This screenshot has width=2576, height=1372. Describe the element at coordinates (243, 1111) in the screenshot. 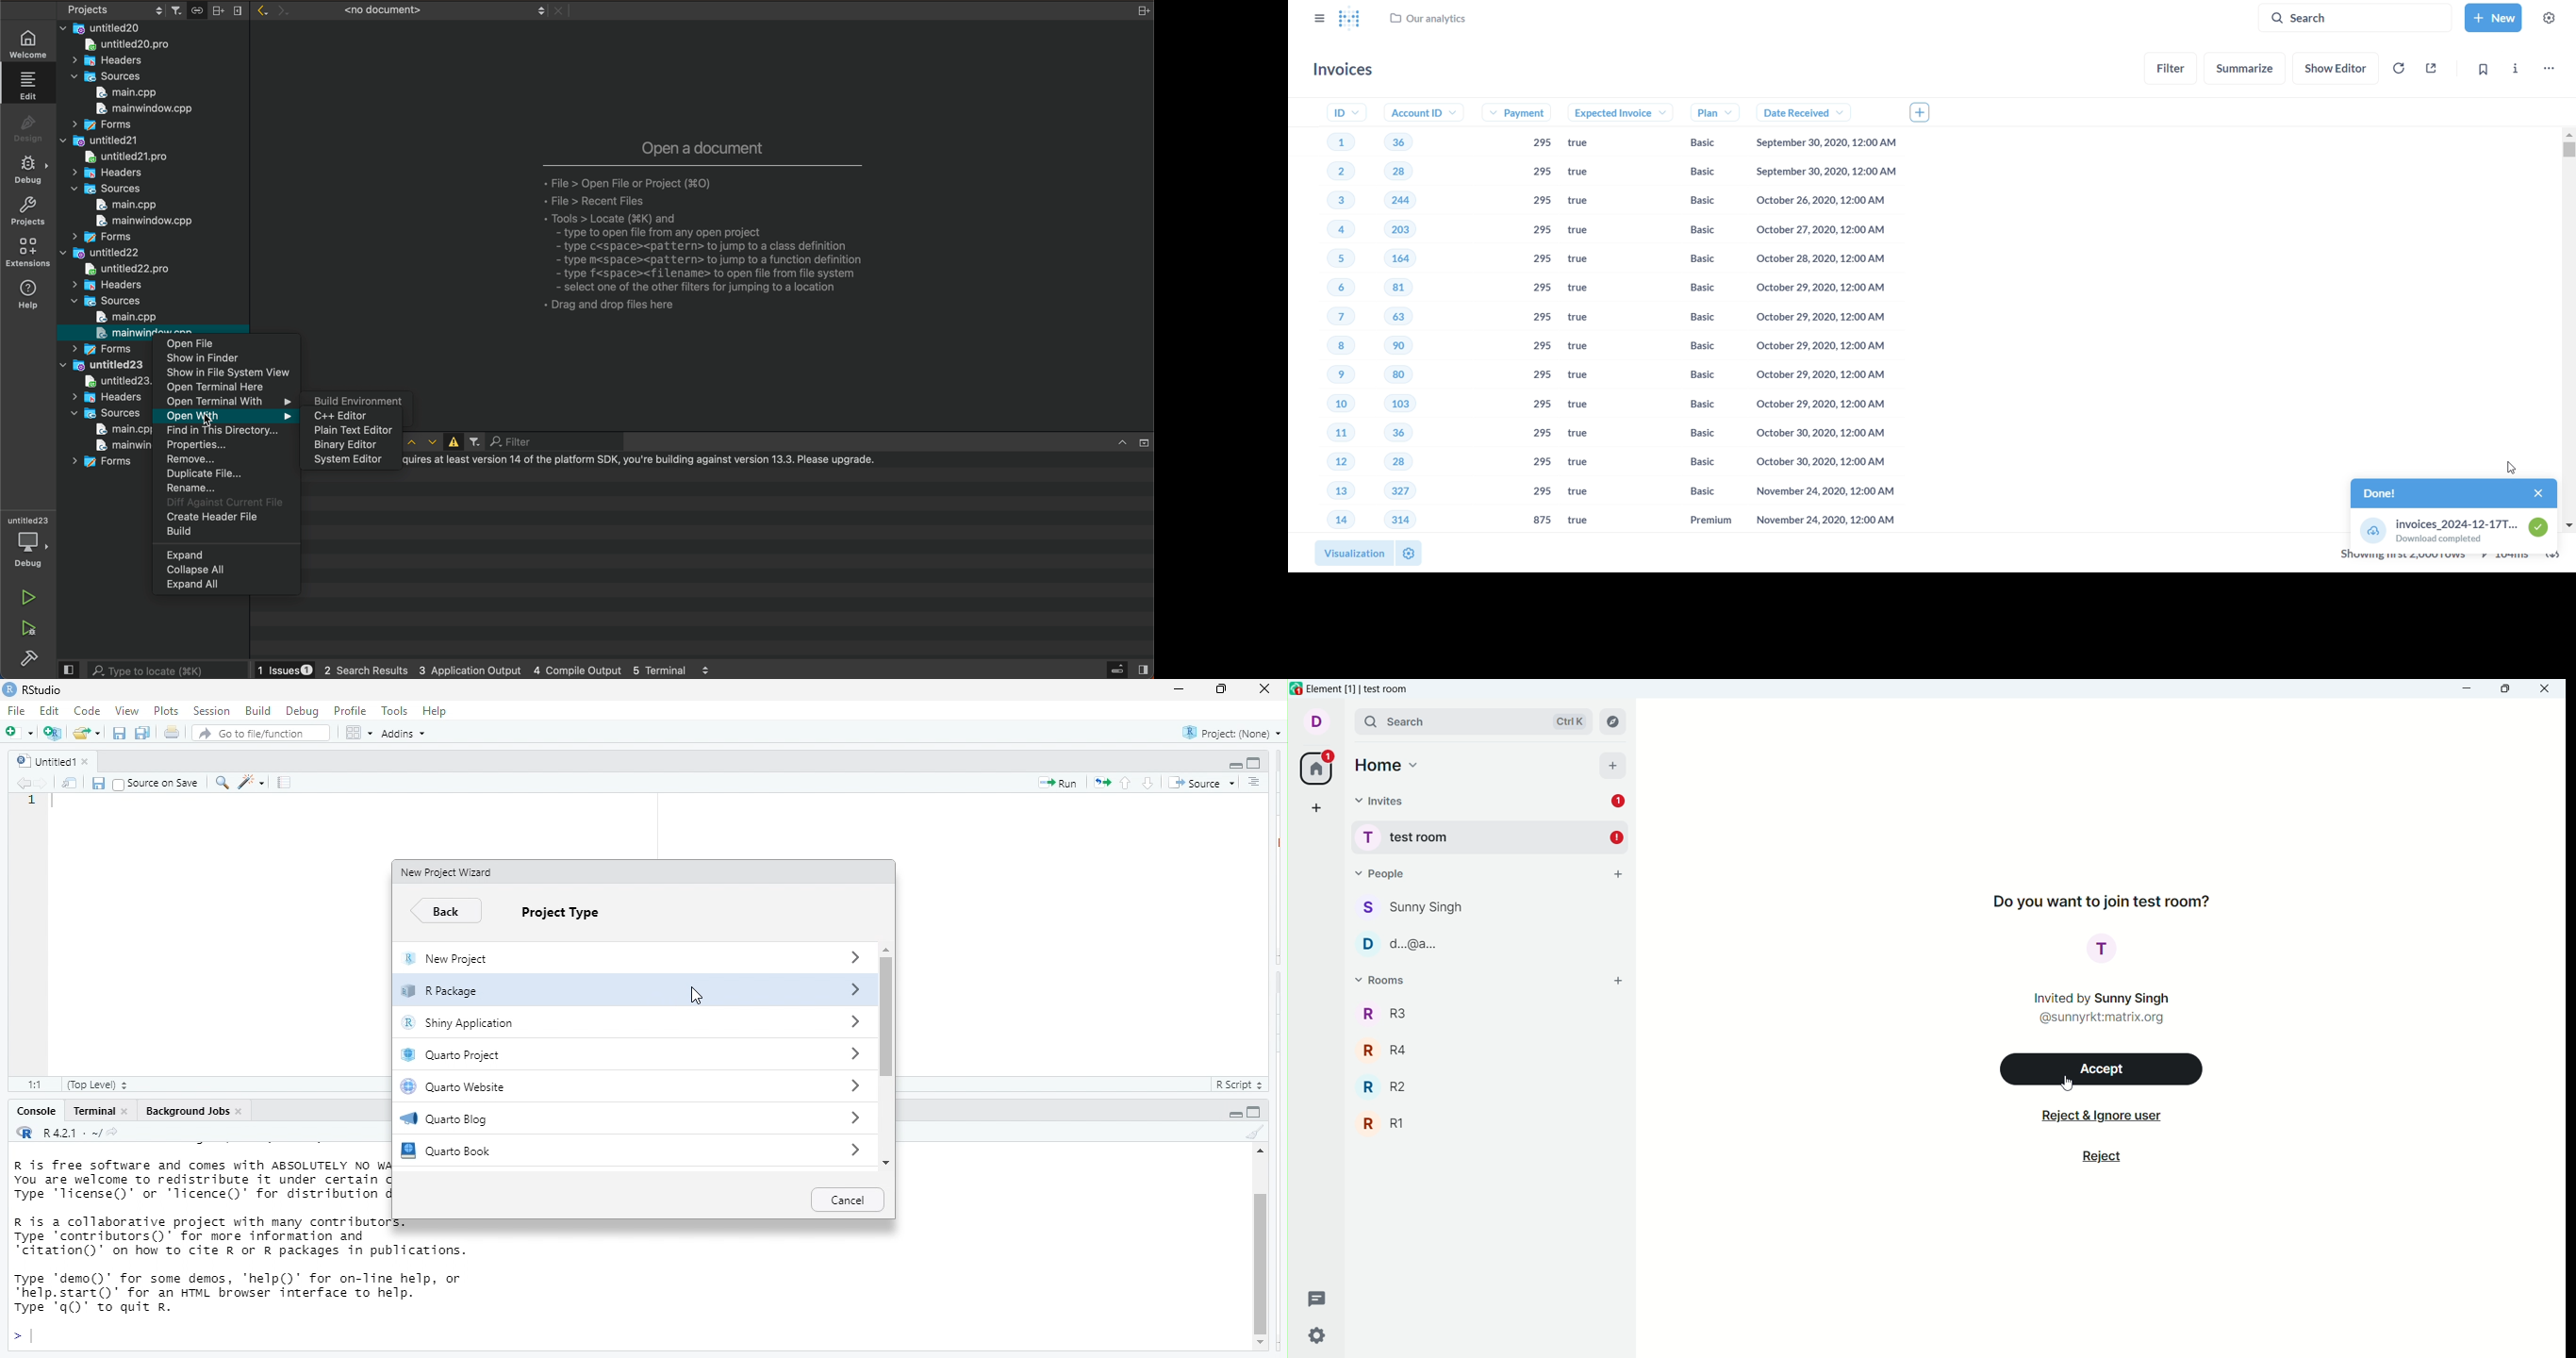

I see `close` at that location.